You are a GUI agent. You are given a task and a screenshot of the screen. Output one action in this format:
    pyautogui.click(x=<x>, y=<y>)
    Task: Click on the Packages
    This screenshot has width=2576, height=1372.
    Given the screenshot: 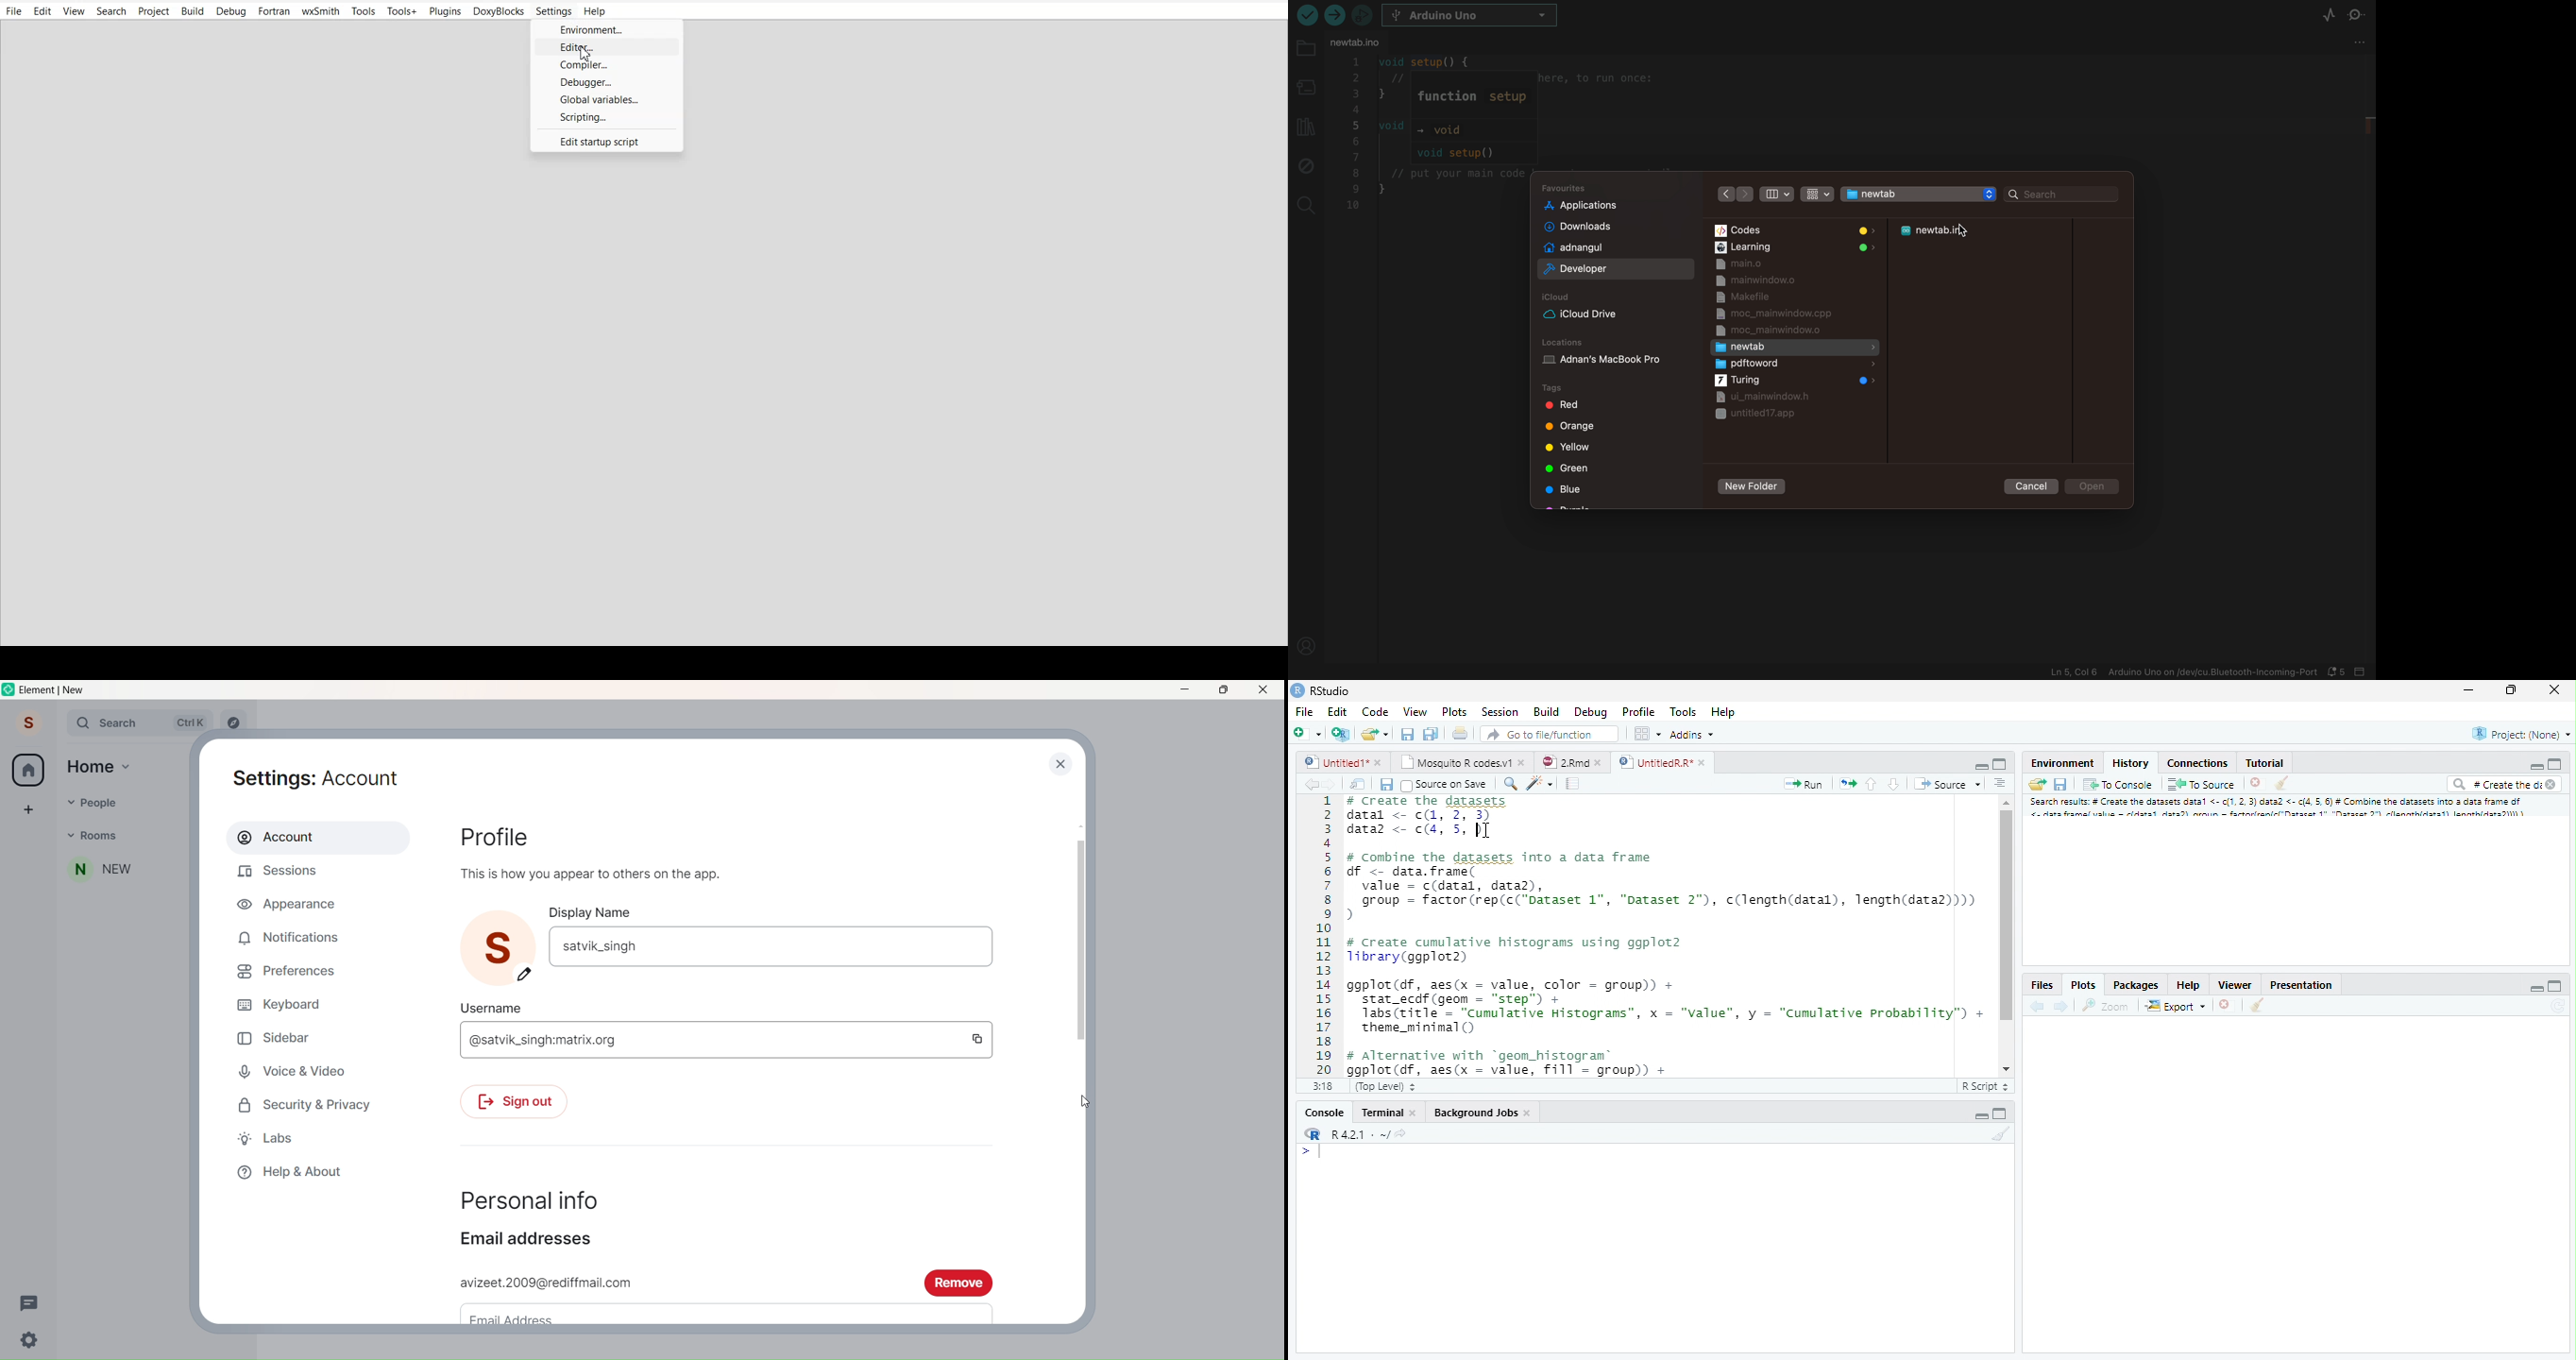 What is the action you would take?
    pyautogui.click(x=2136, y=983)
    